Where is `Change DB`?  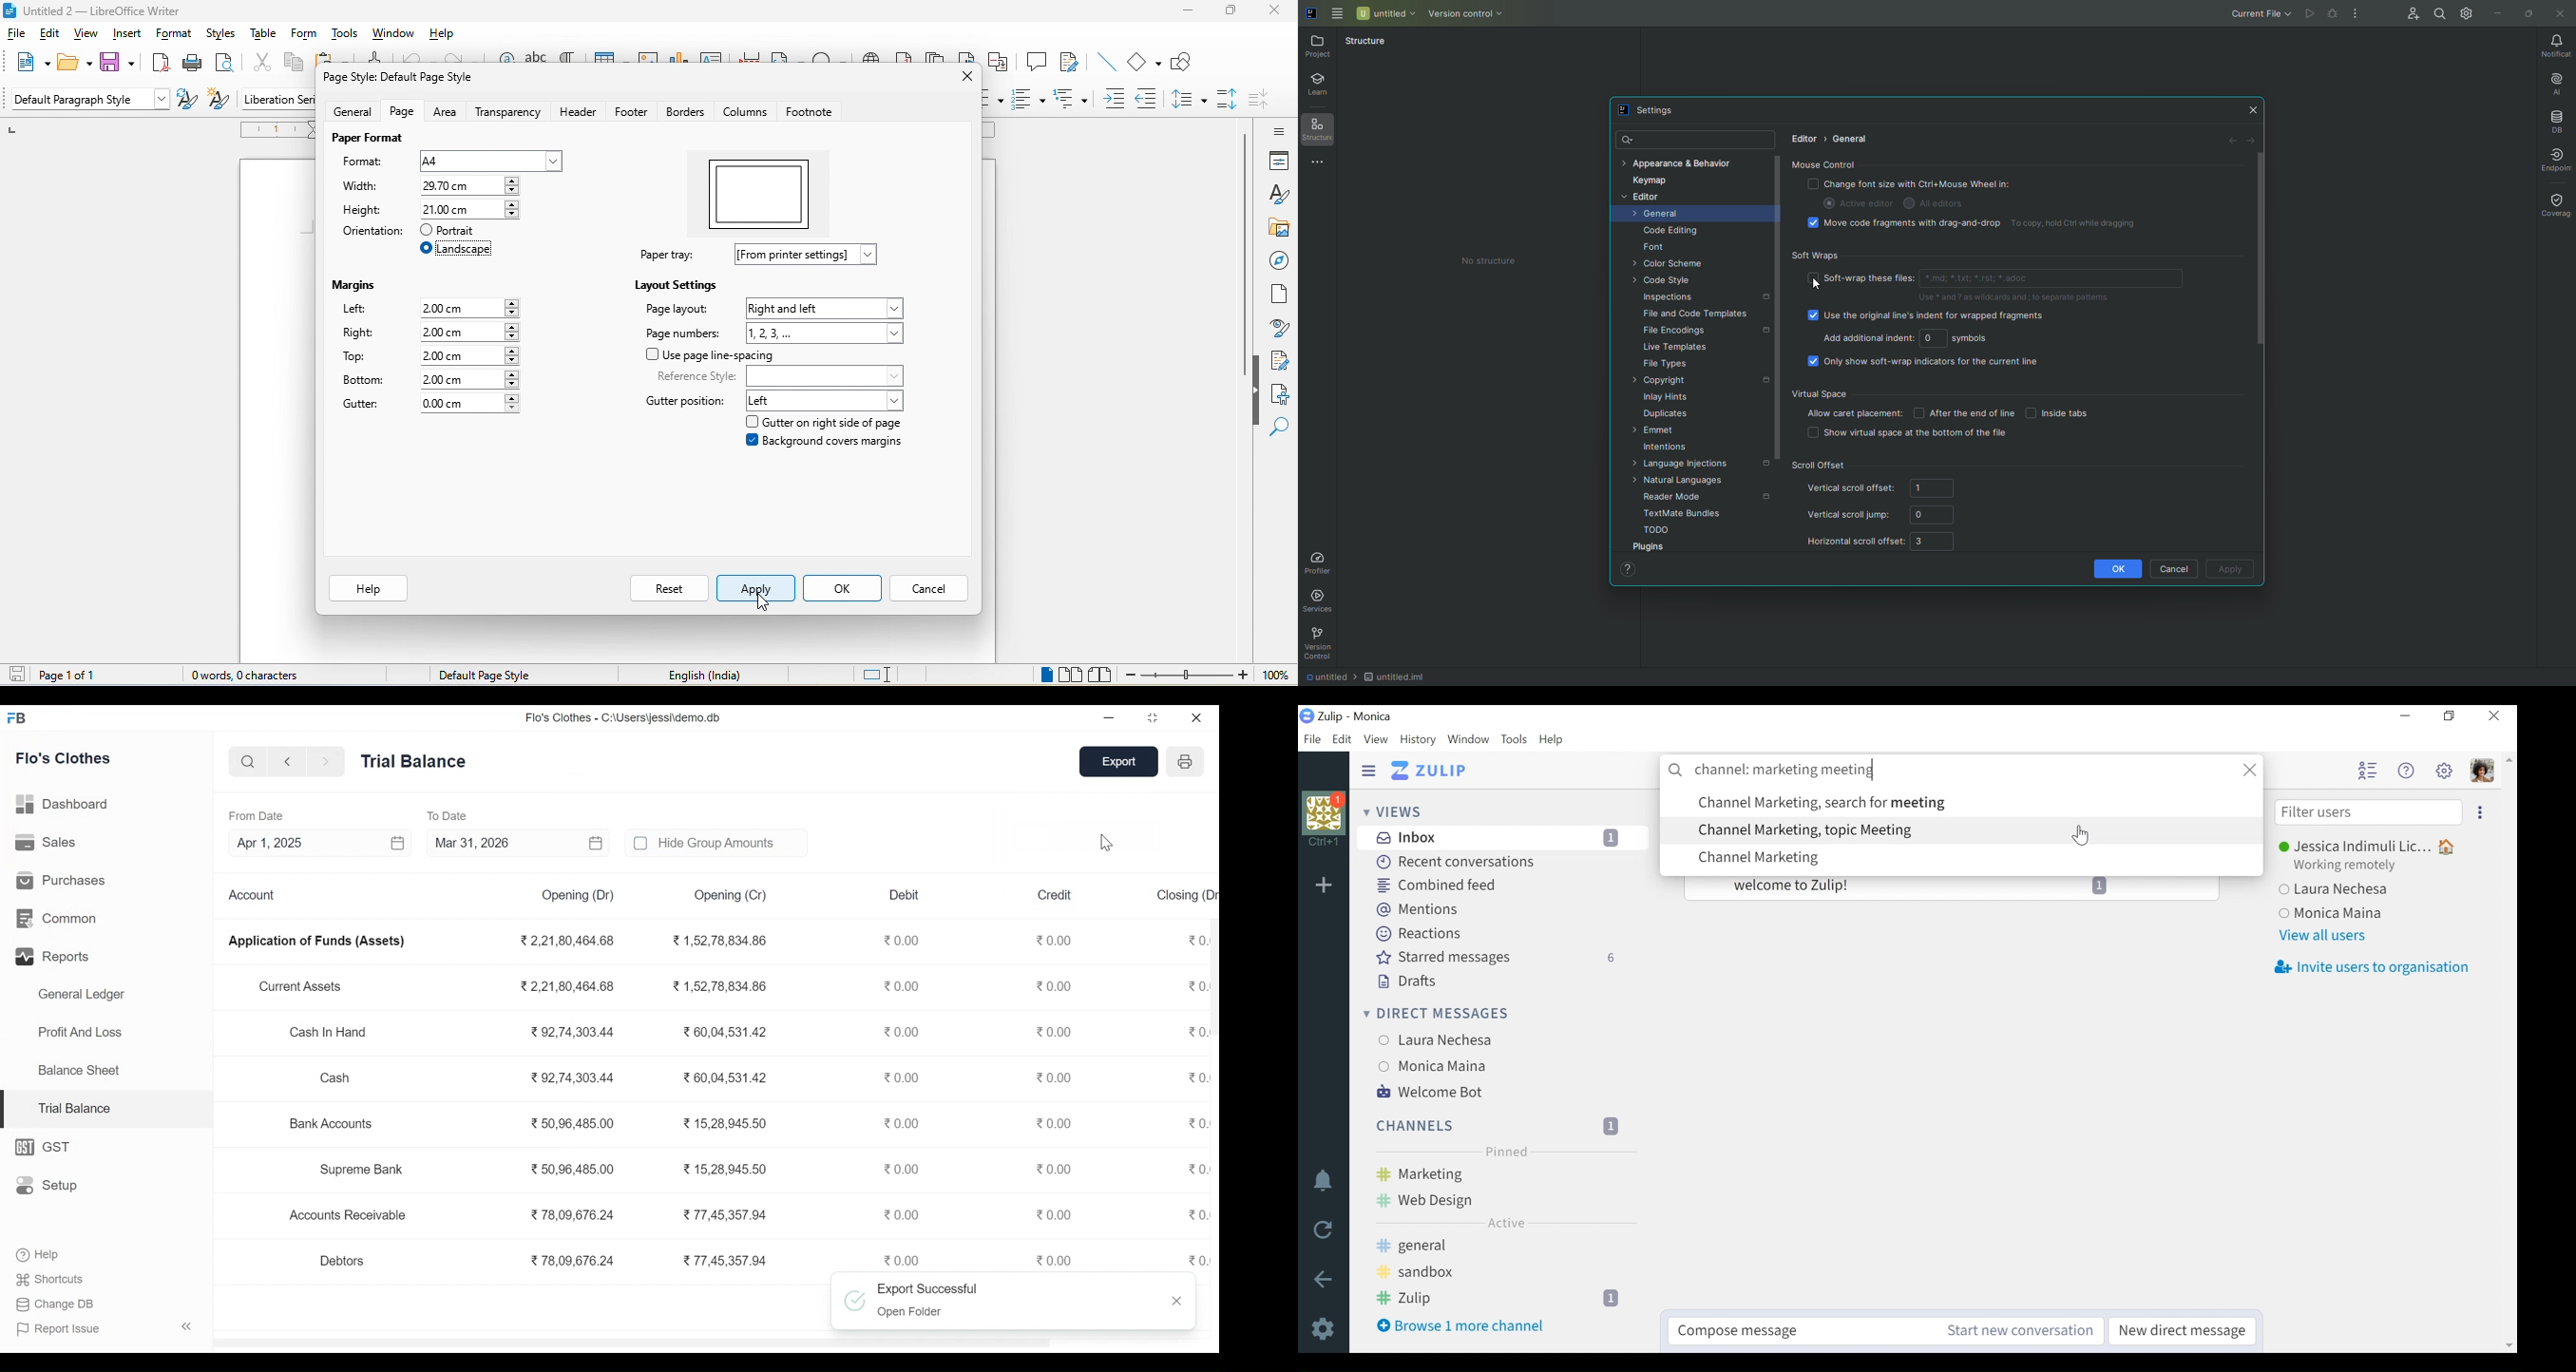
Change DB is located at coordinates (58, 1304).